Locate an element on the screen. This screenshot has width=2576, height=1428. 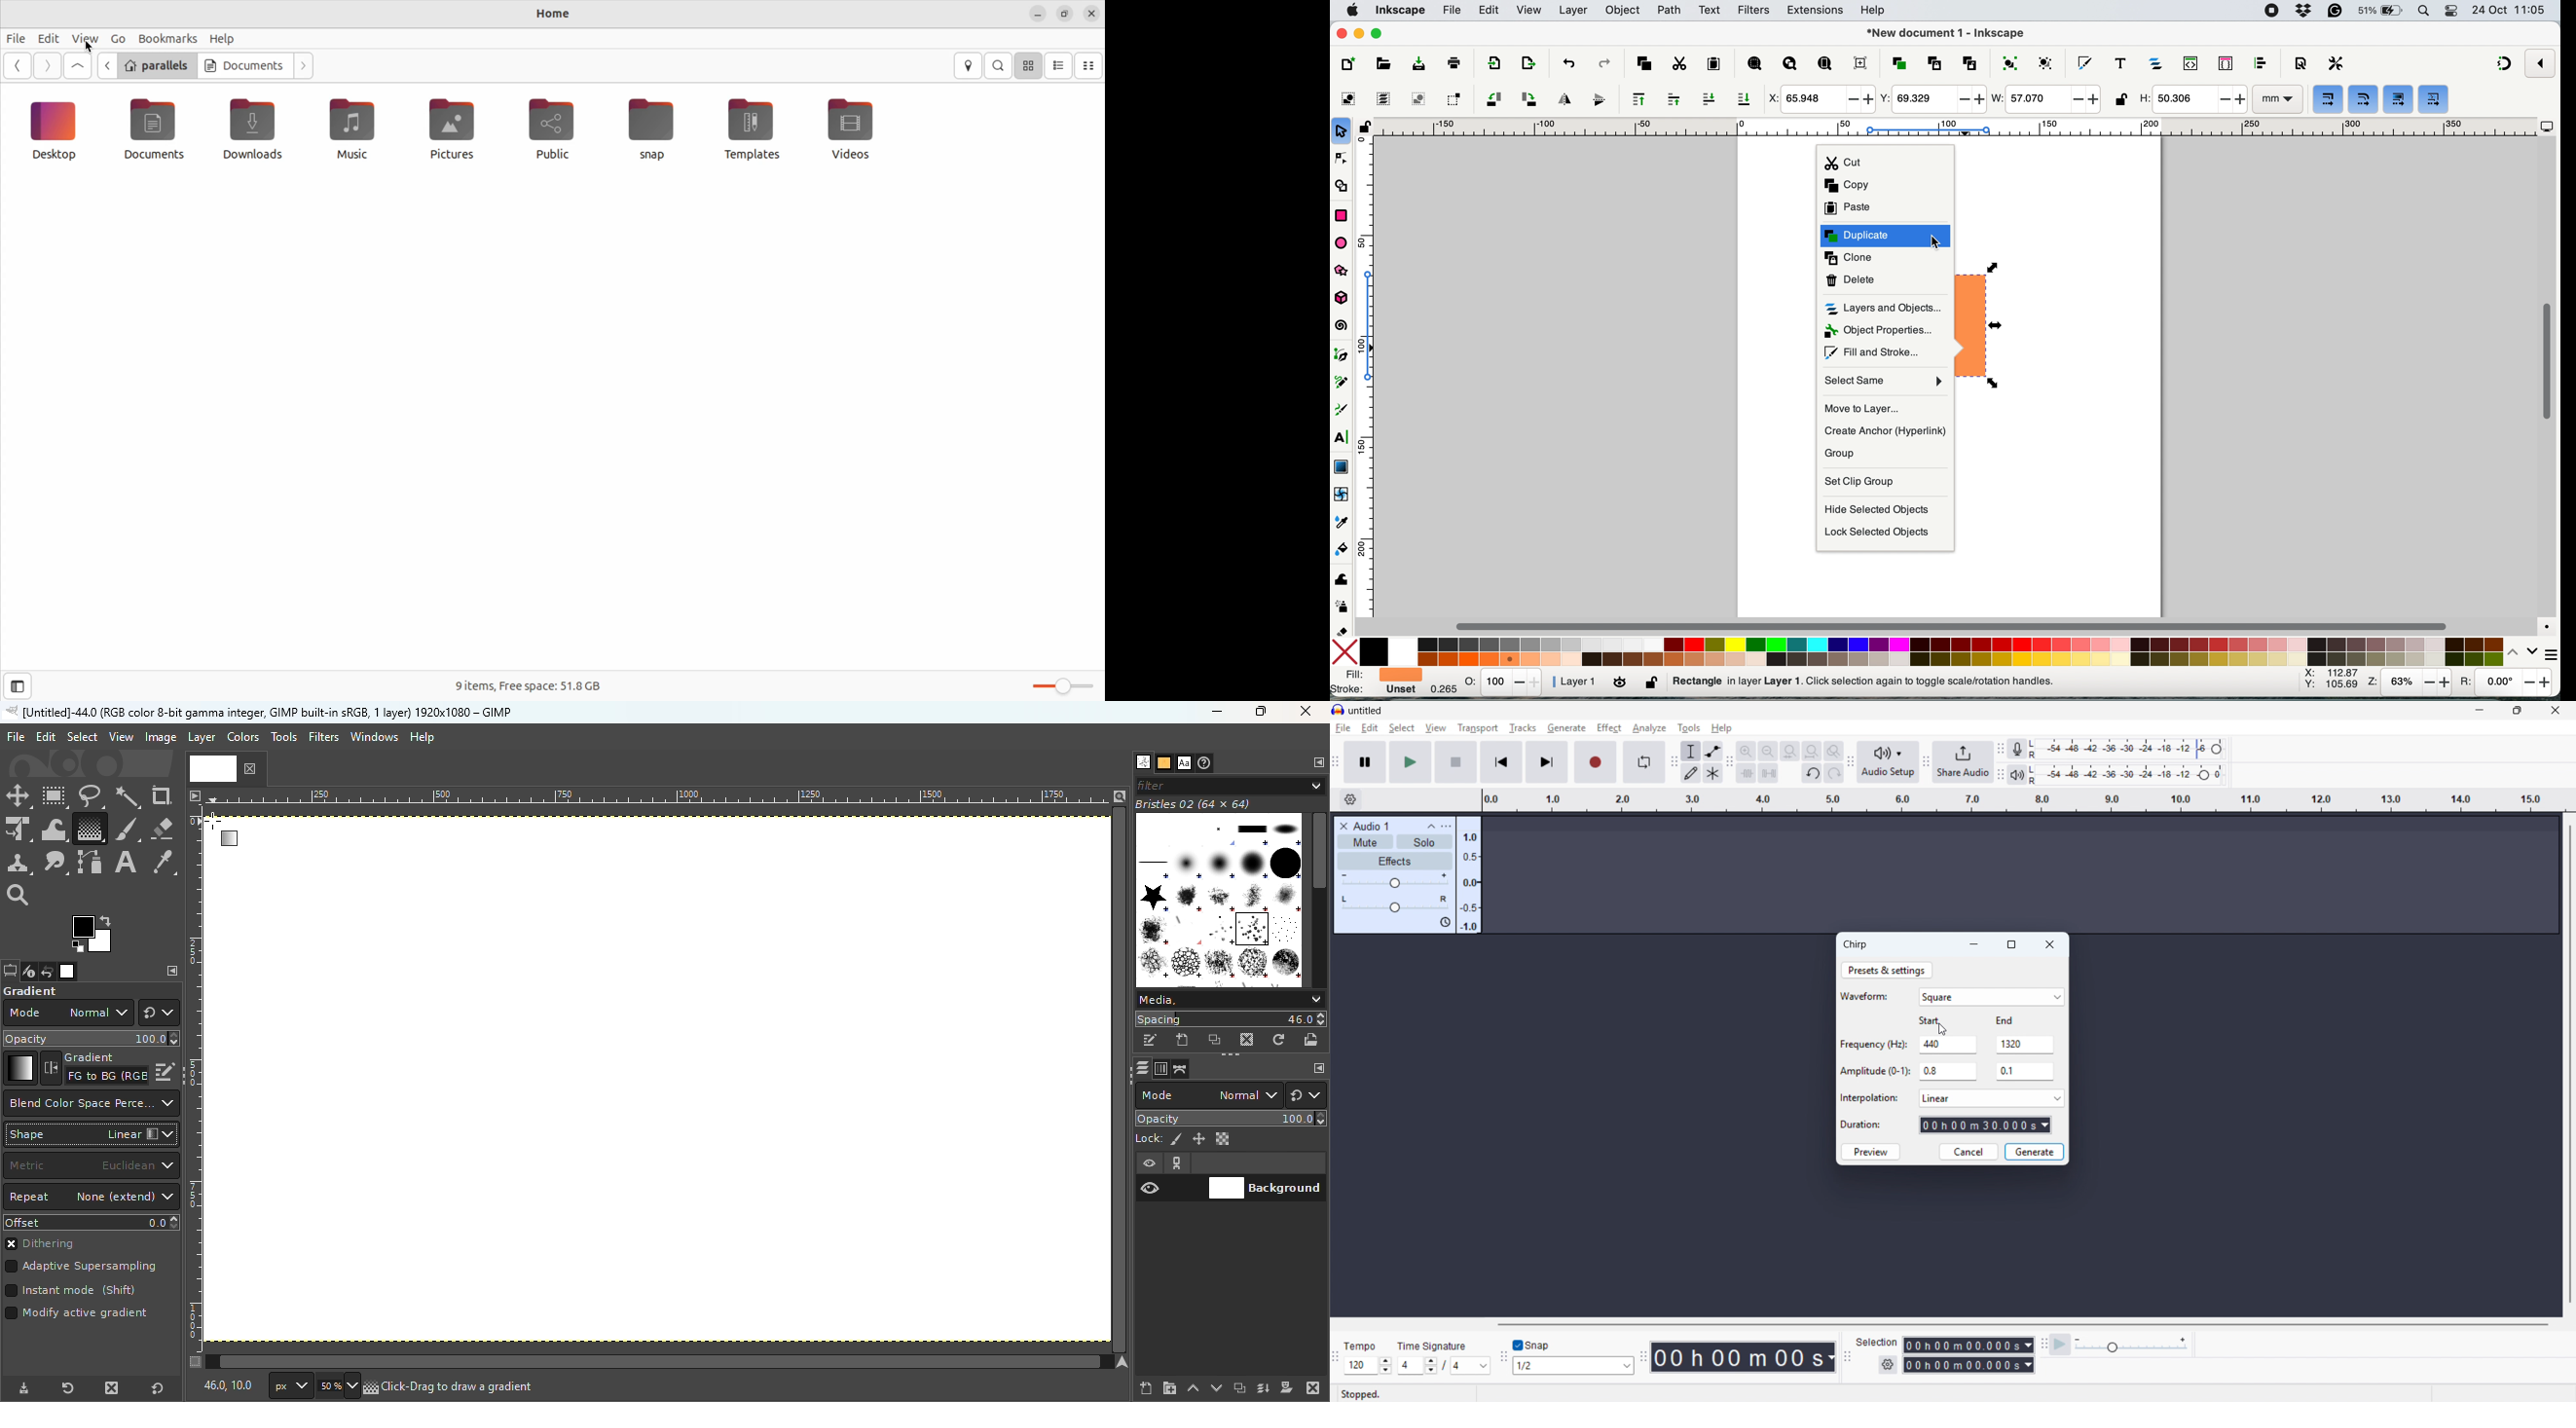
pen tool is located at coordinates (1343, 356).